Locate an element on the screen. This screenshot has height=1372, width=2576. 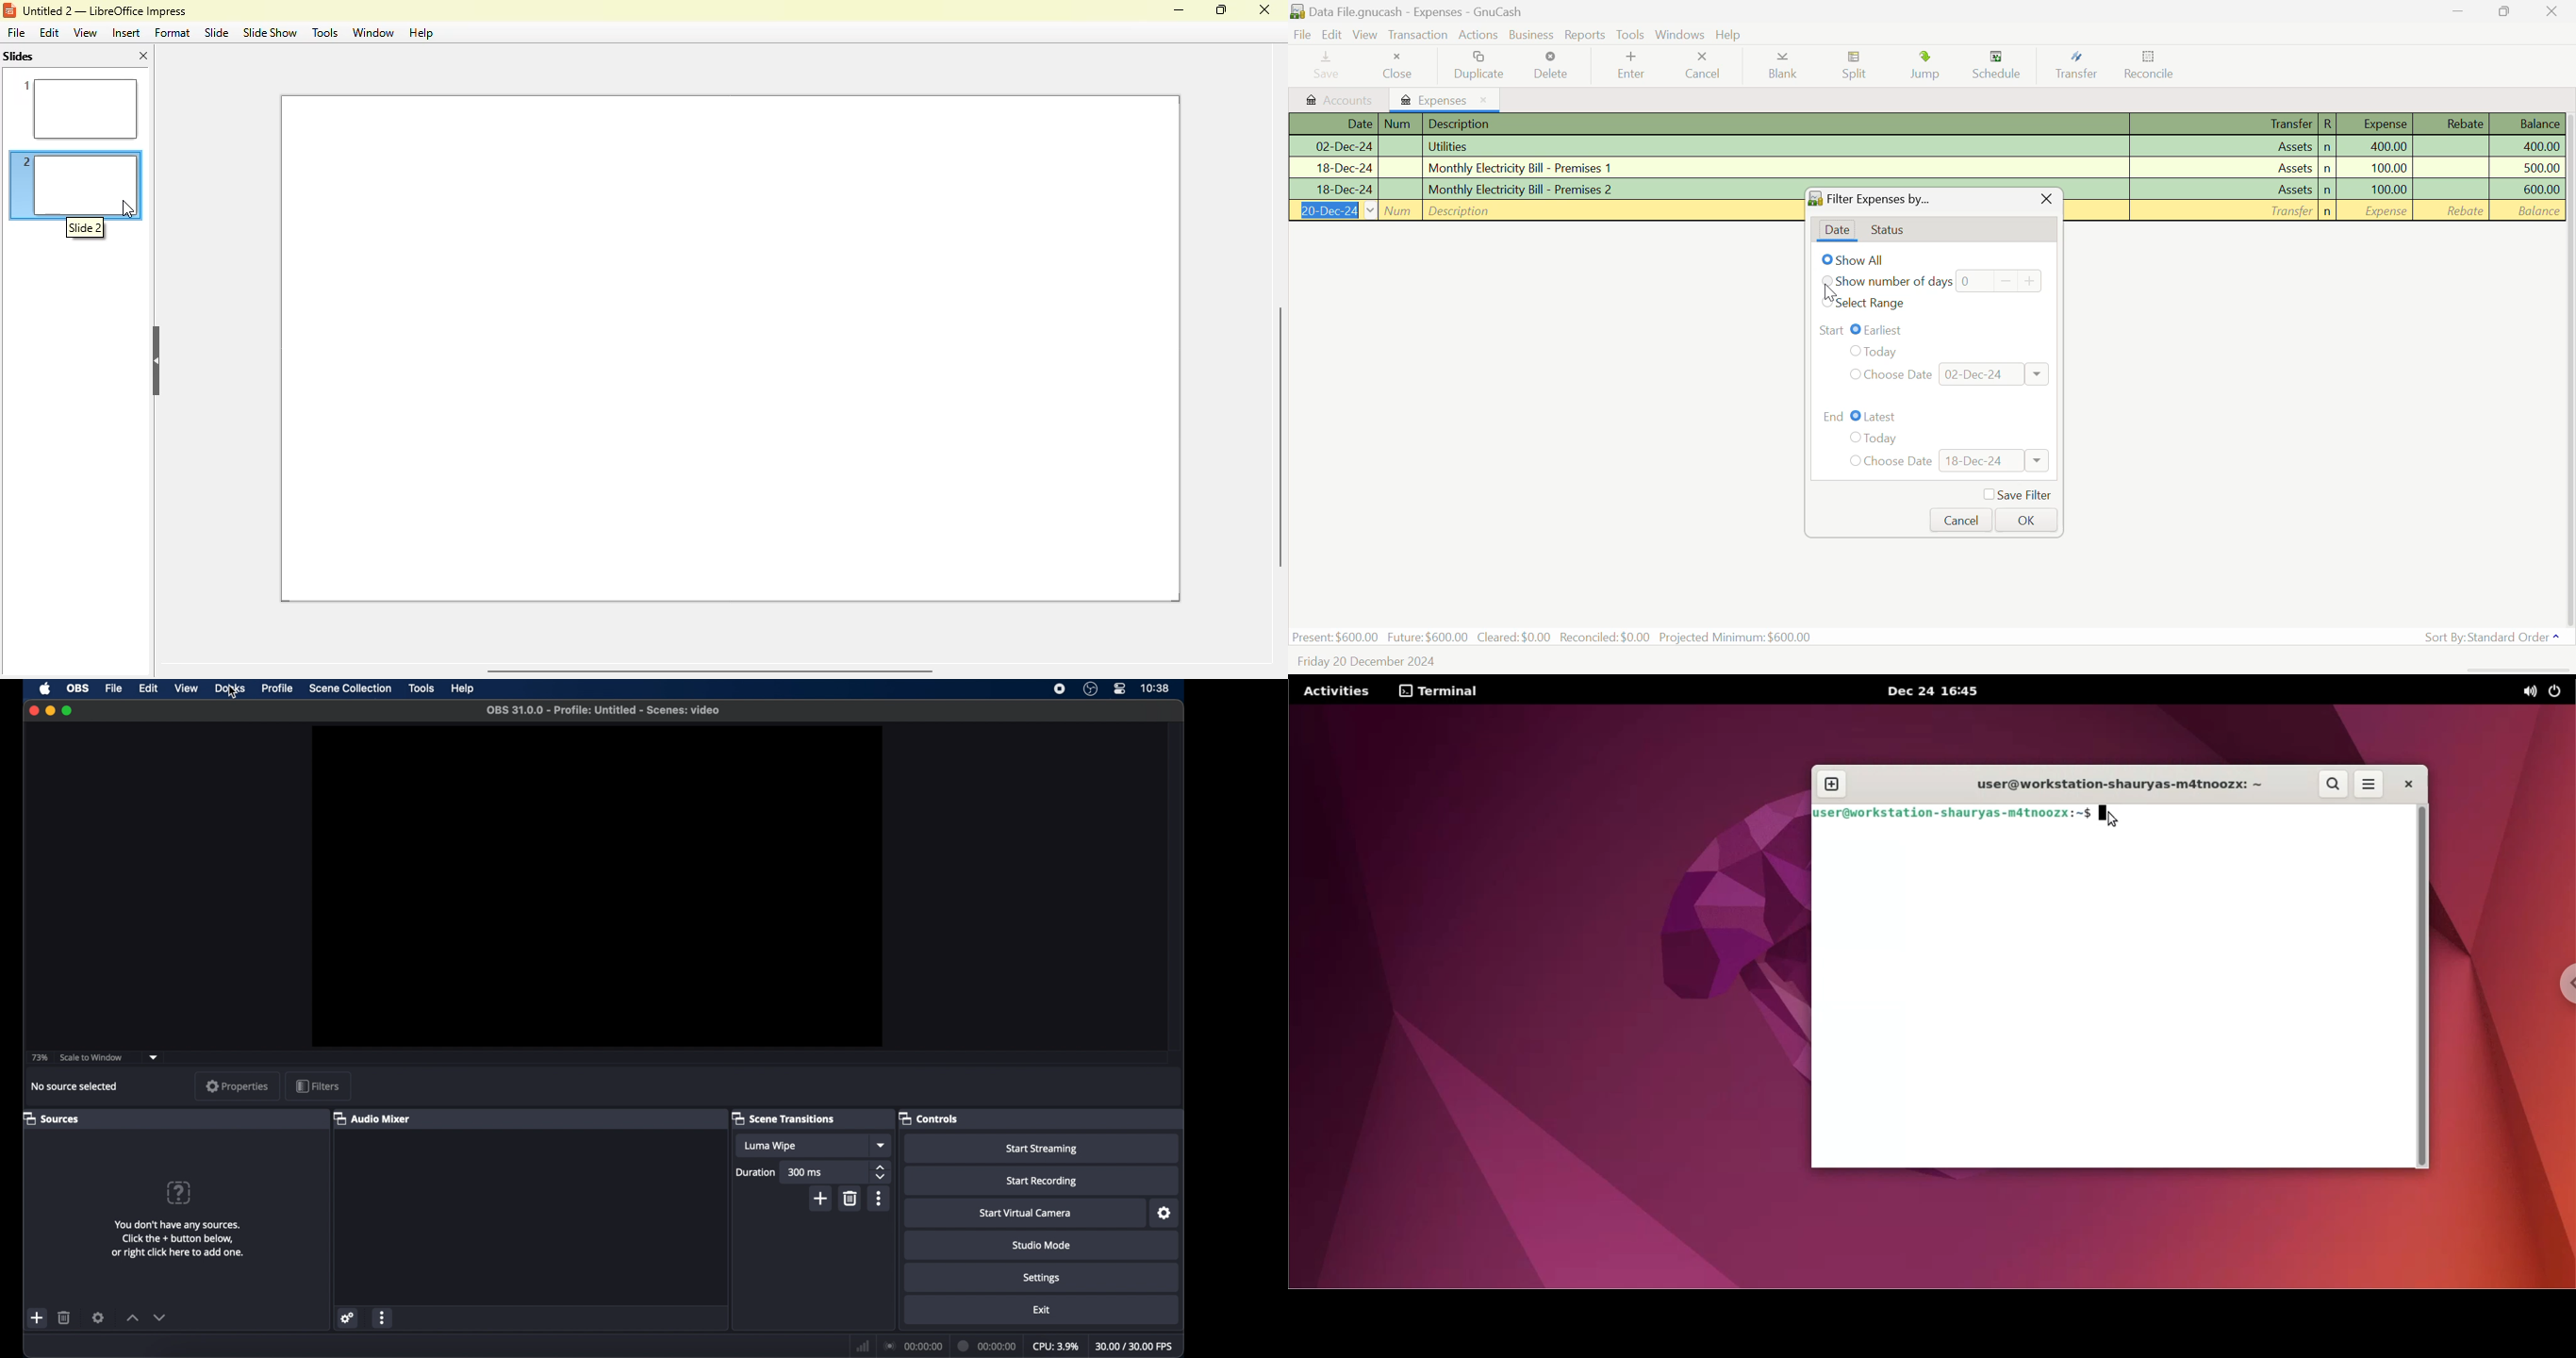
Status Tab is located at coordinates (1888, 229).